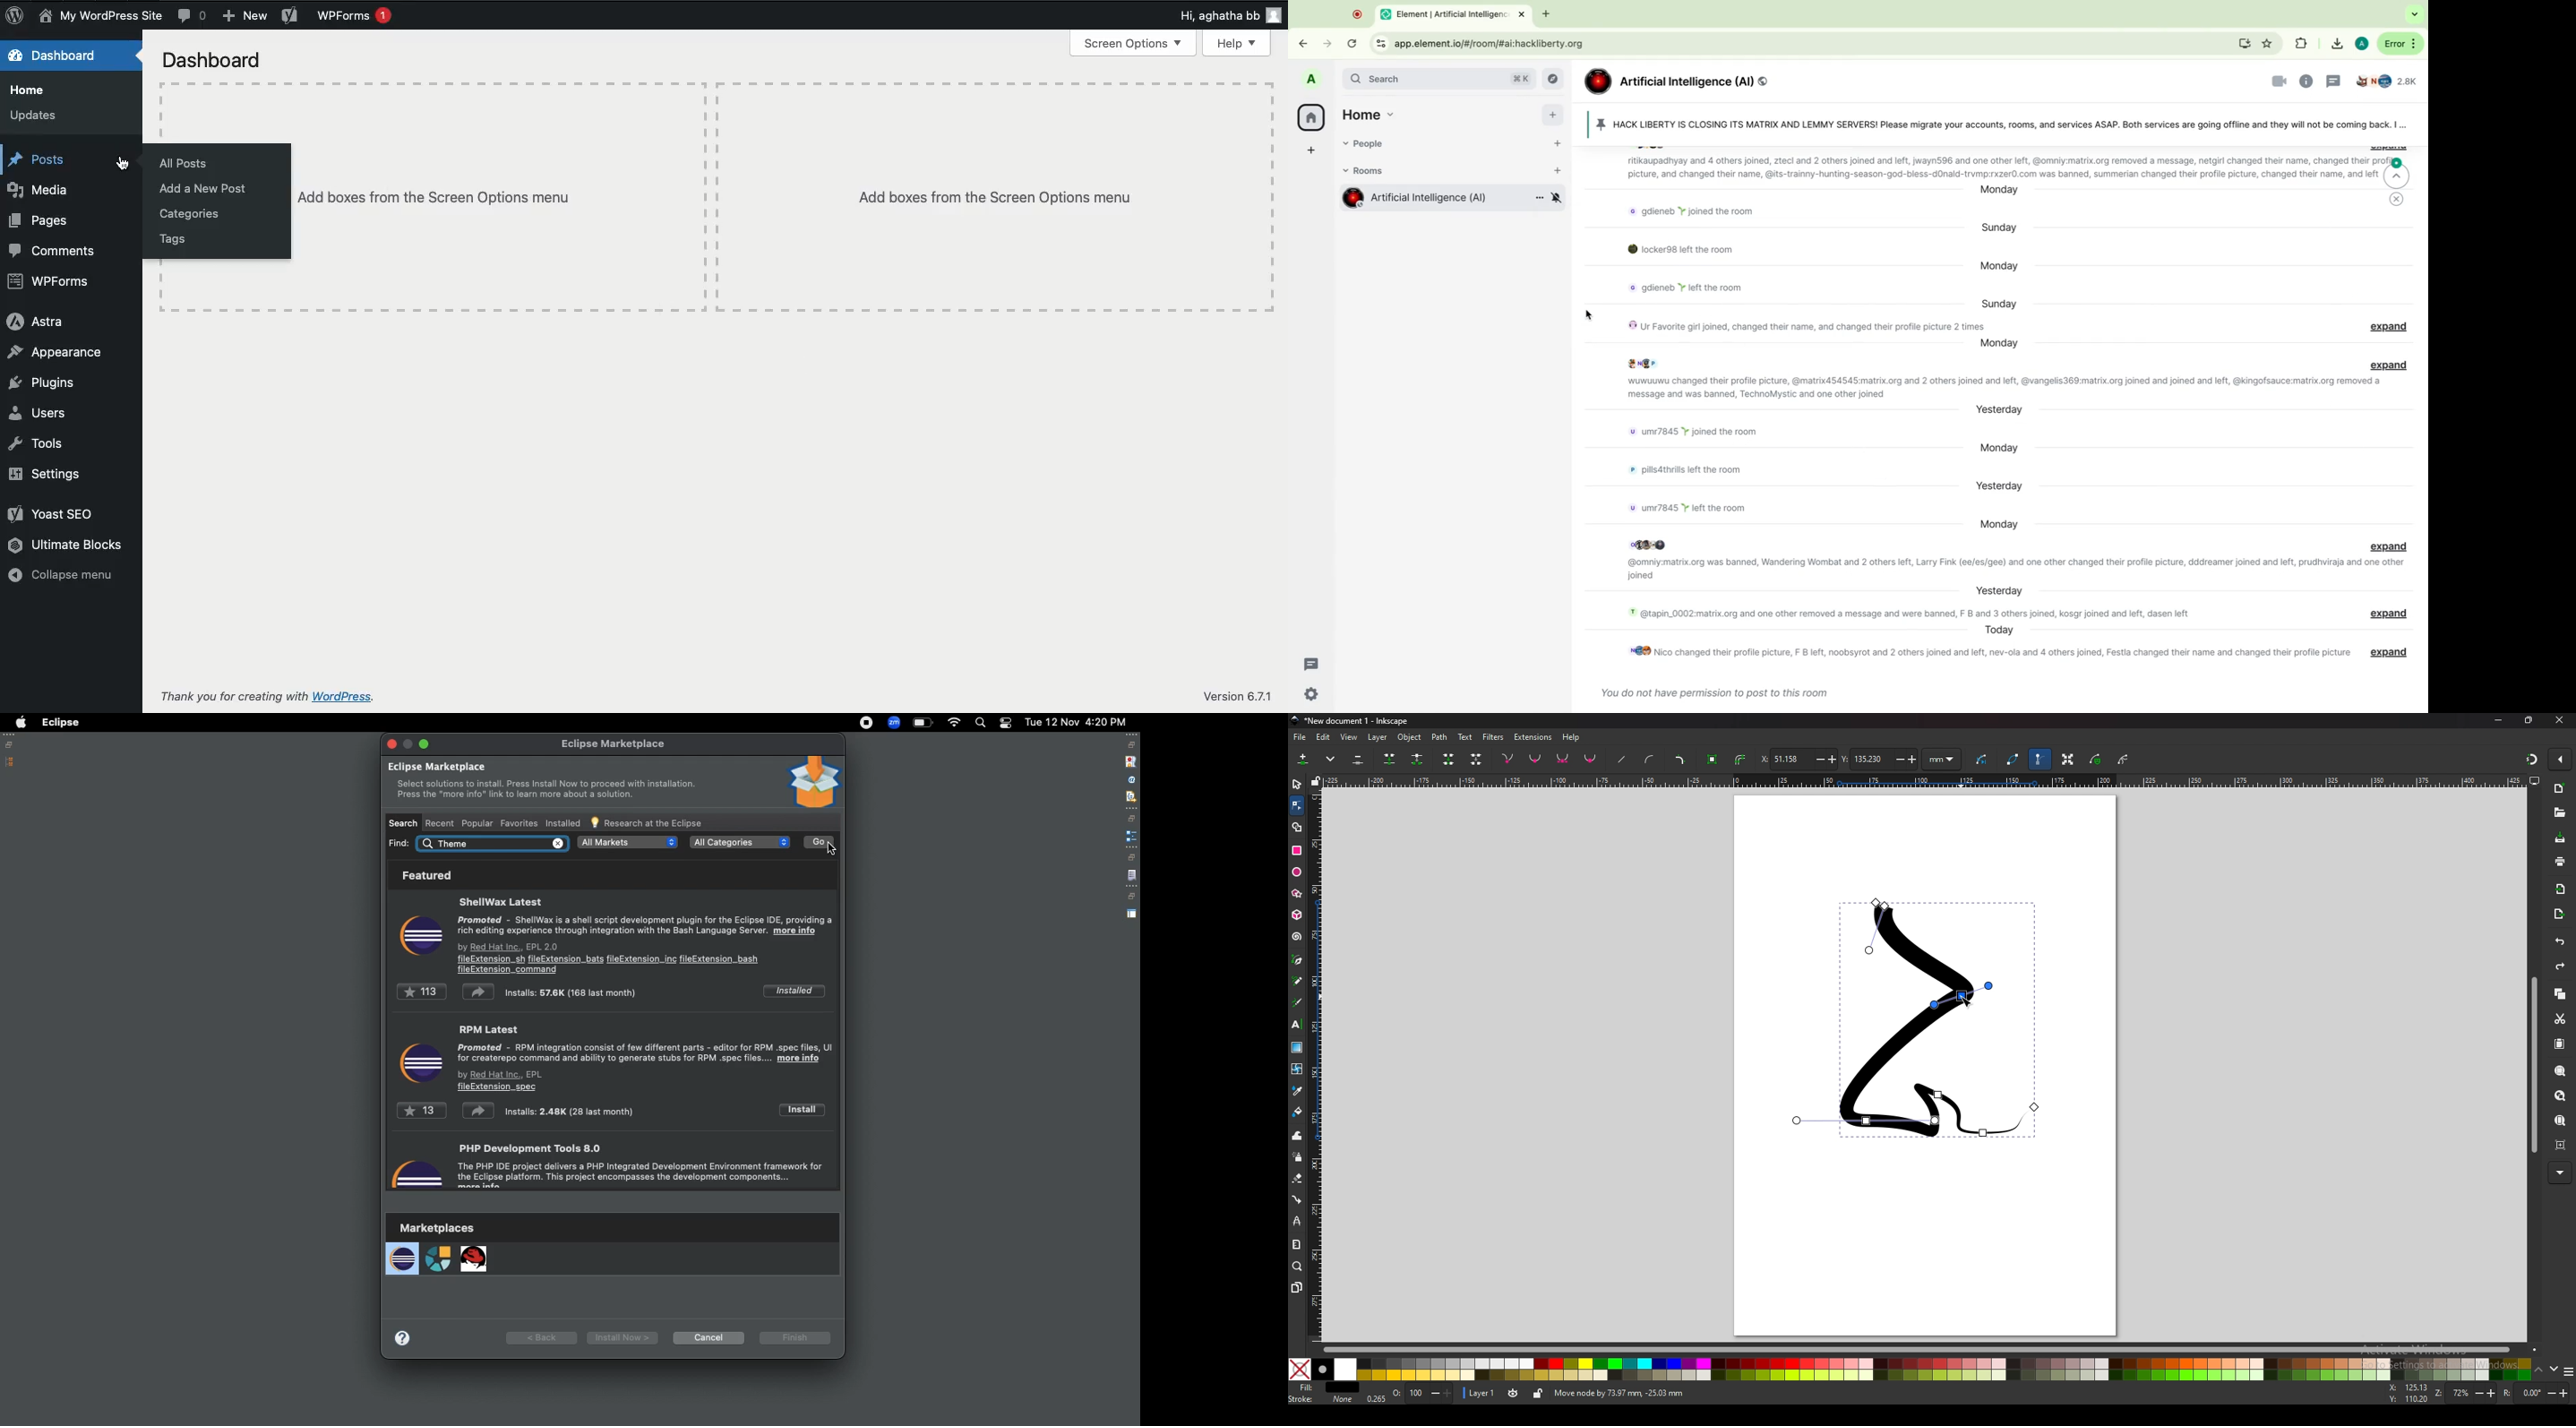  I want to click on message, so click(1802, 327).